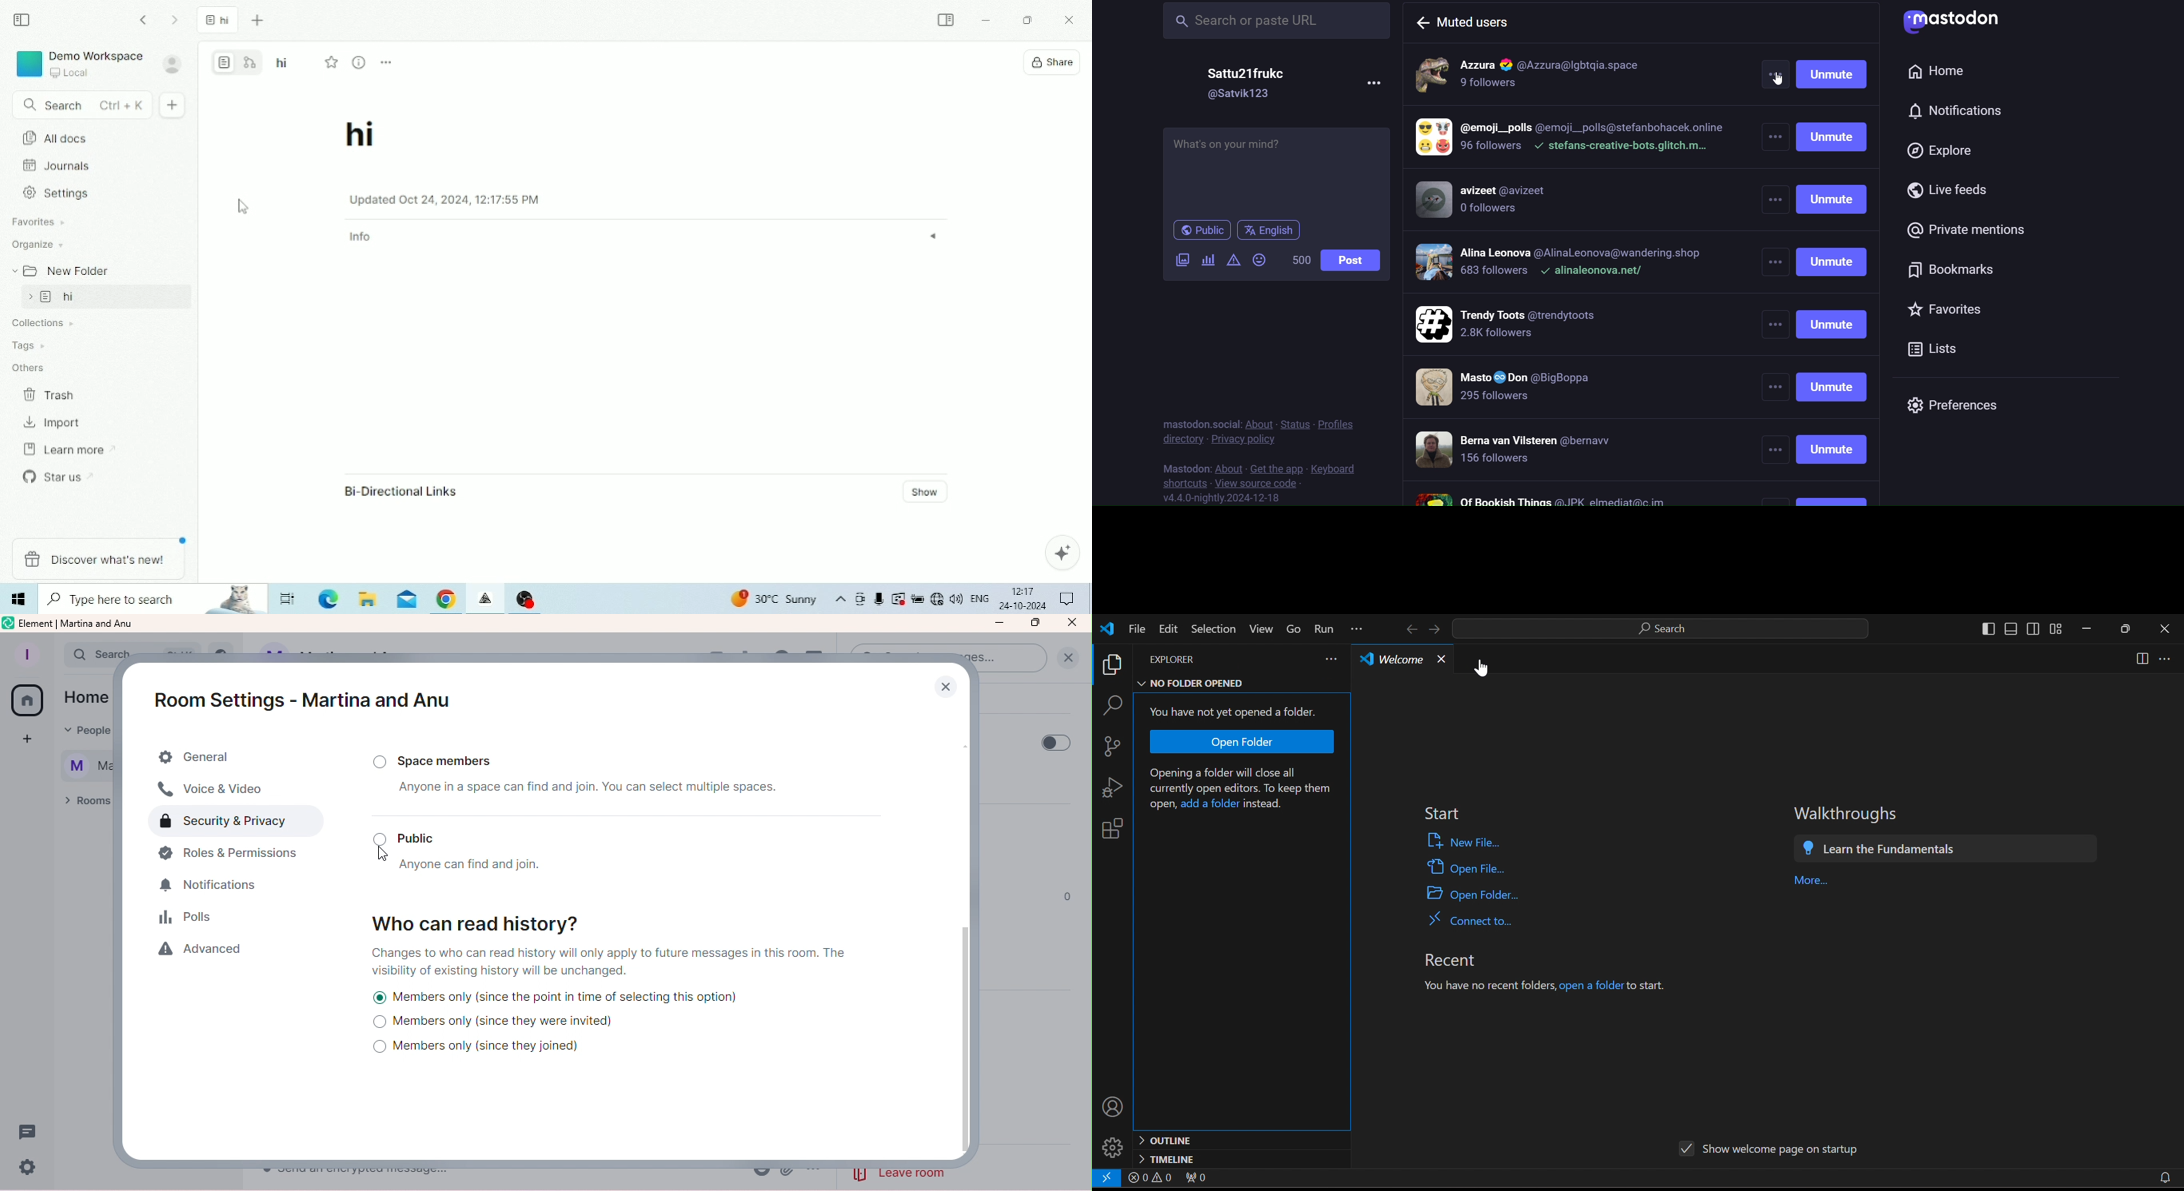 Image resolution: width=2184 pixels, height=1204 pixels. I want to click on Profile, so click(26, 656).